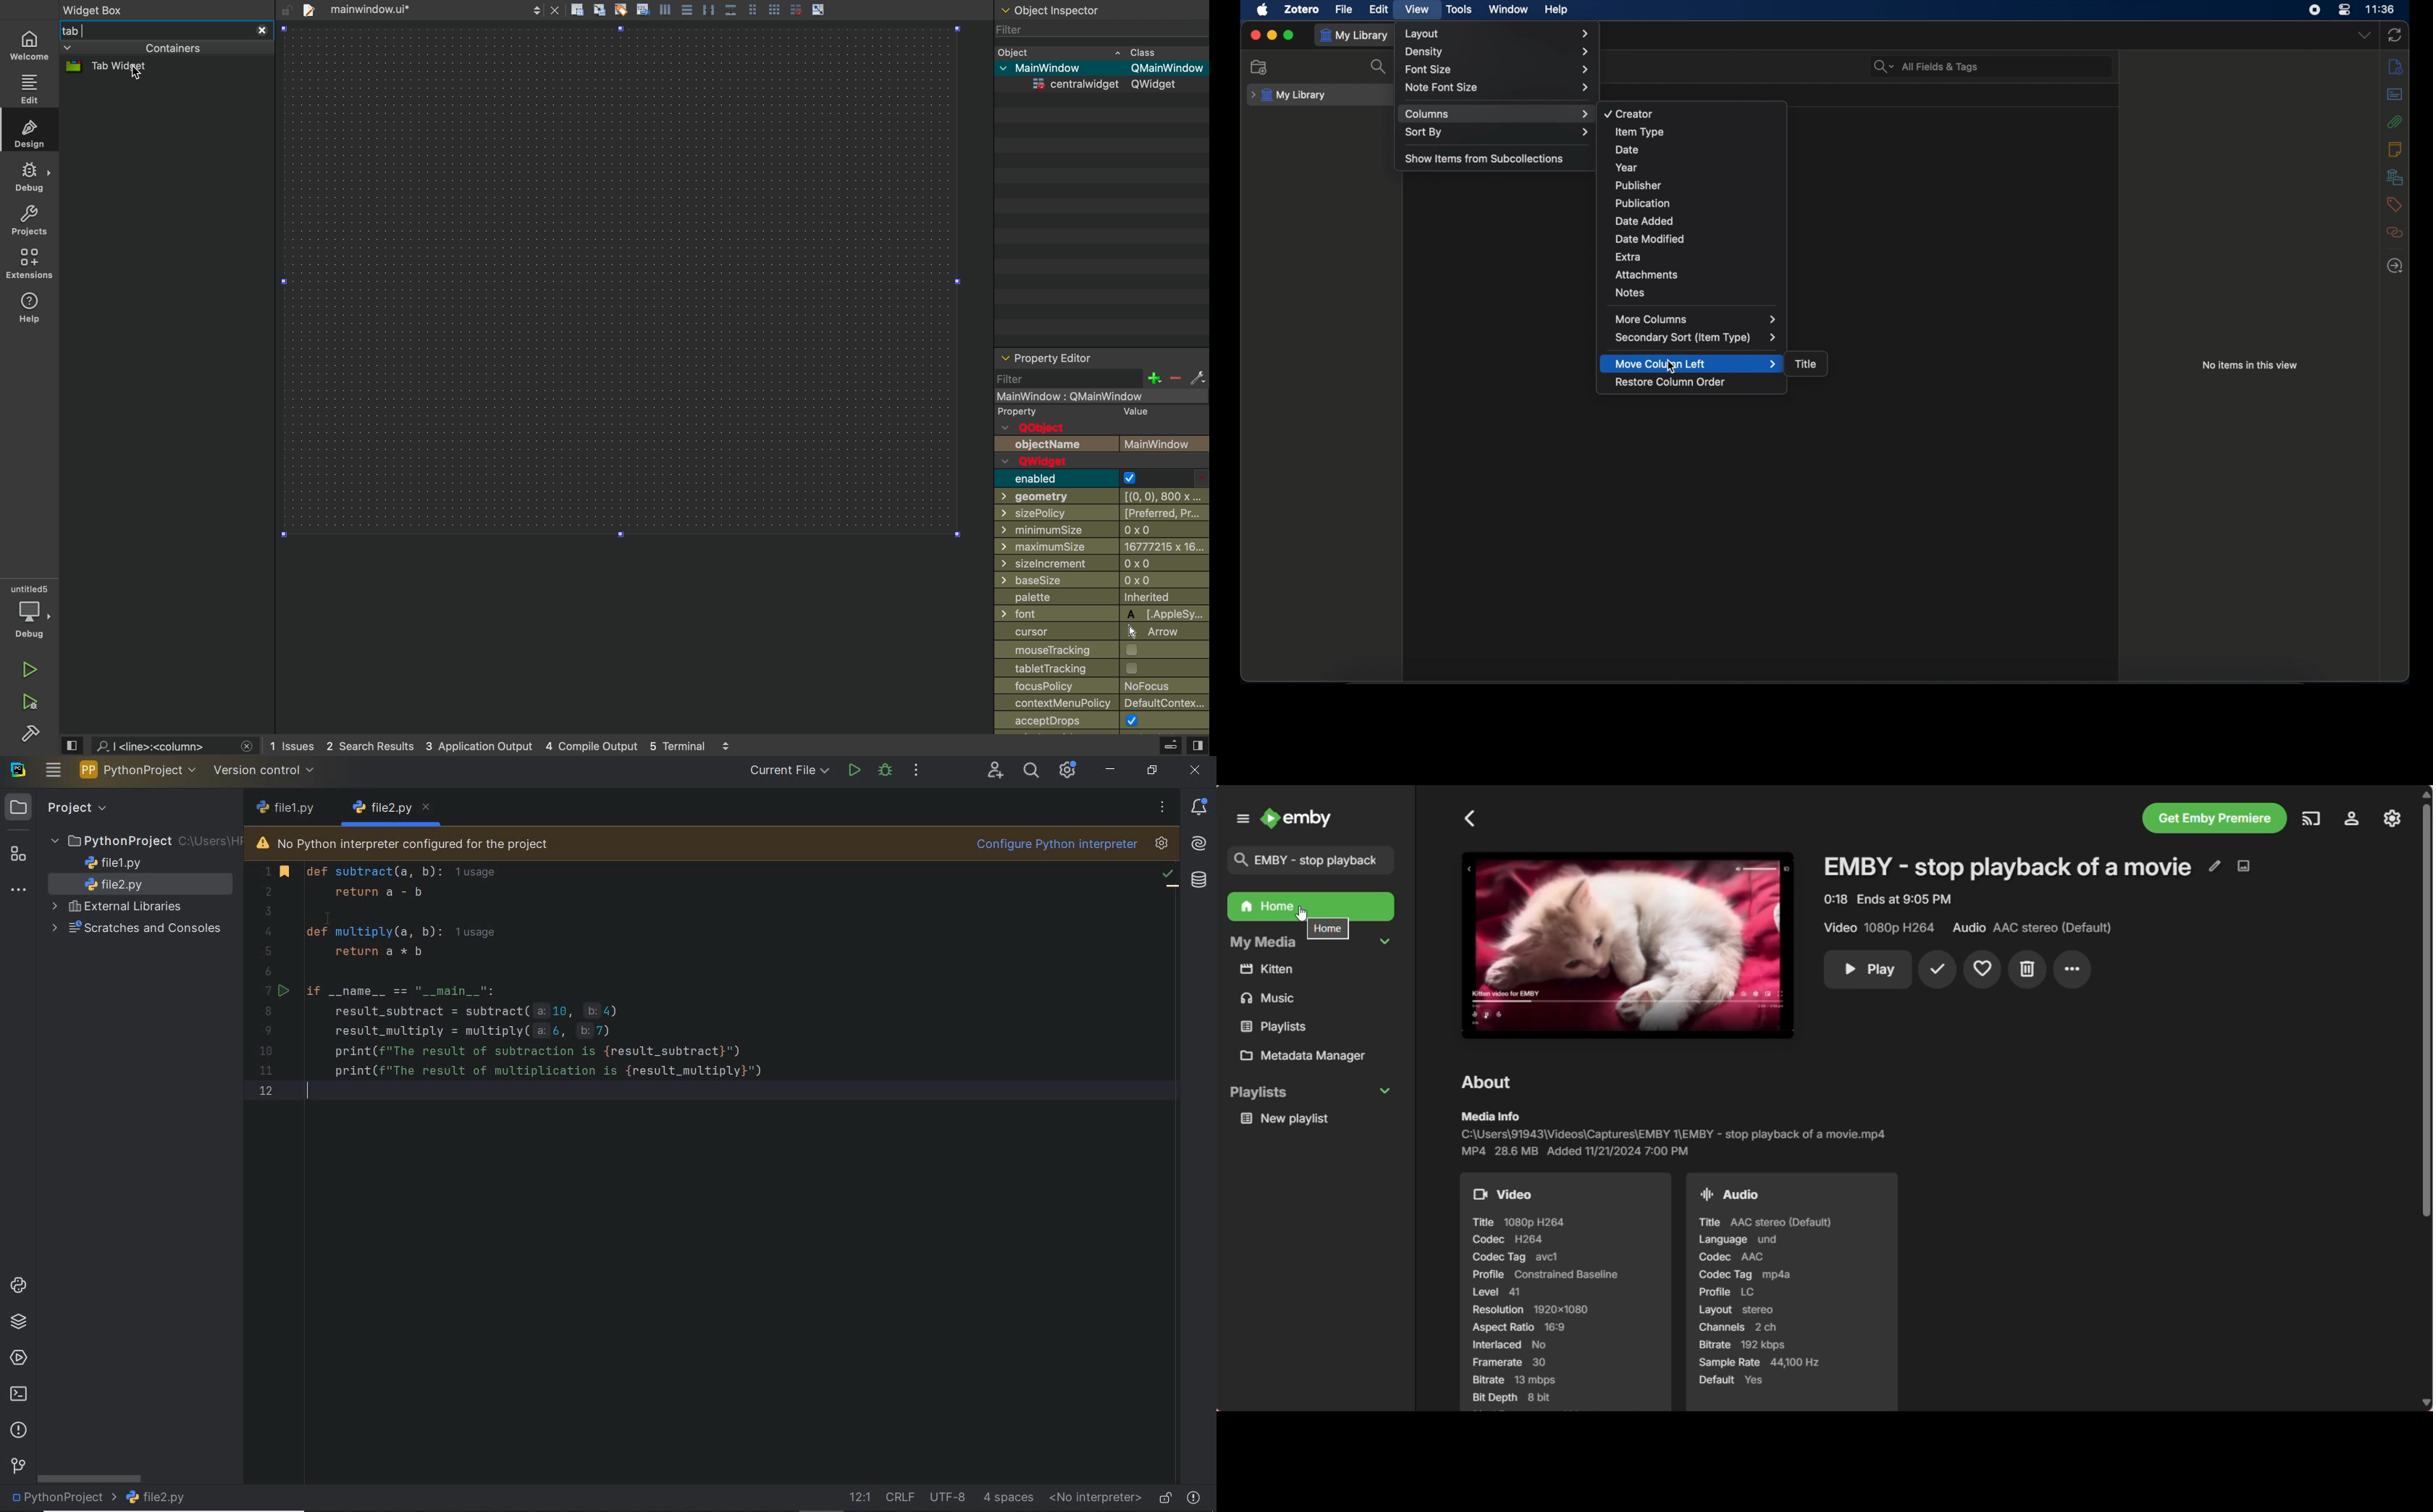 Image resolution: width=2436 pixels, height=1512 pixels. What do you see at coordinates (2311, 819) in the screenshot?
I see `Play on another device` at bounding box center [2311, 819].